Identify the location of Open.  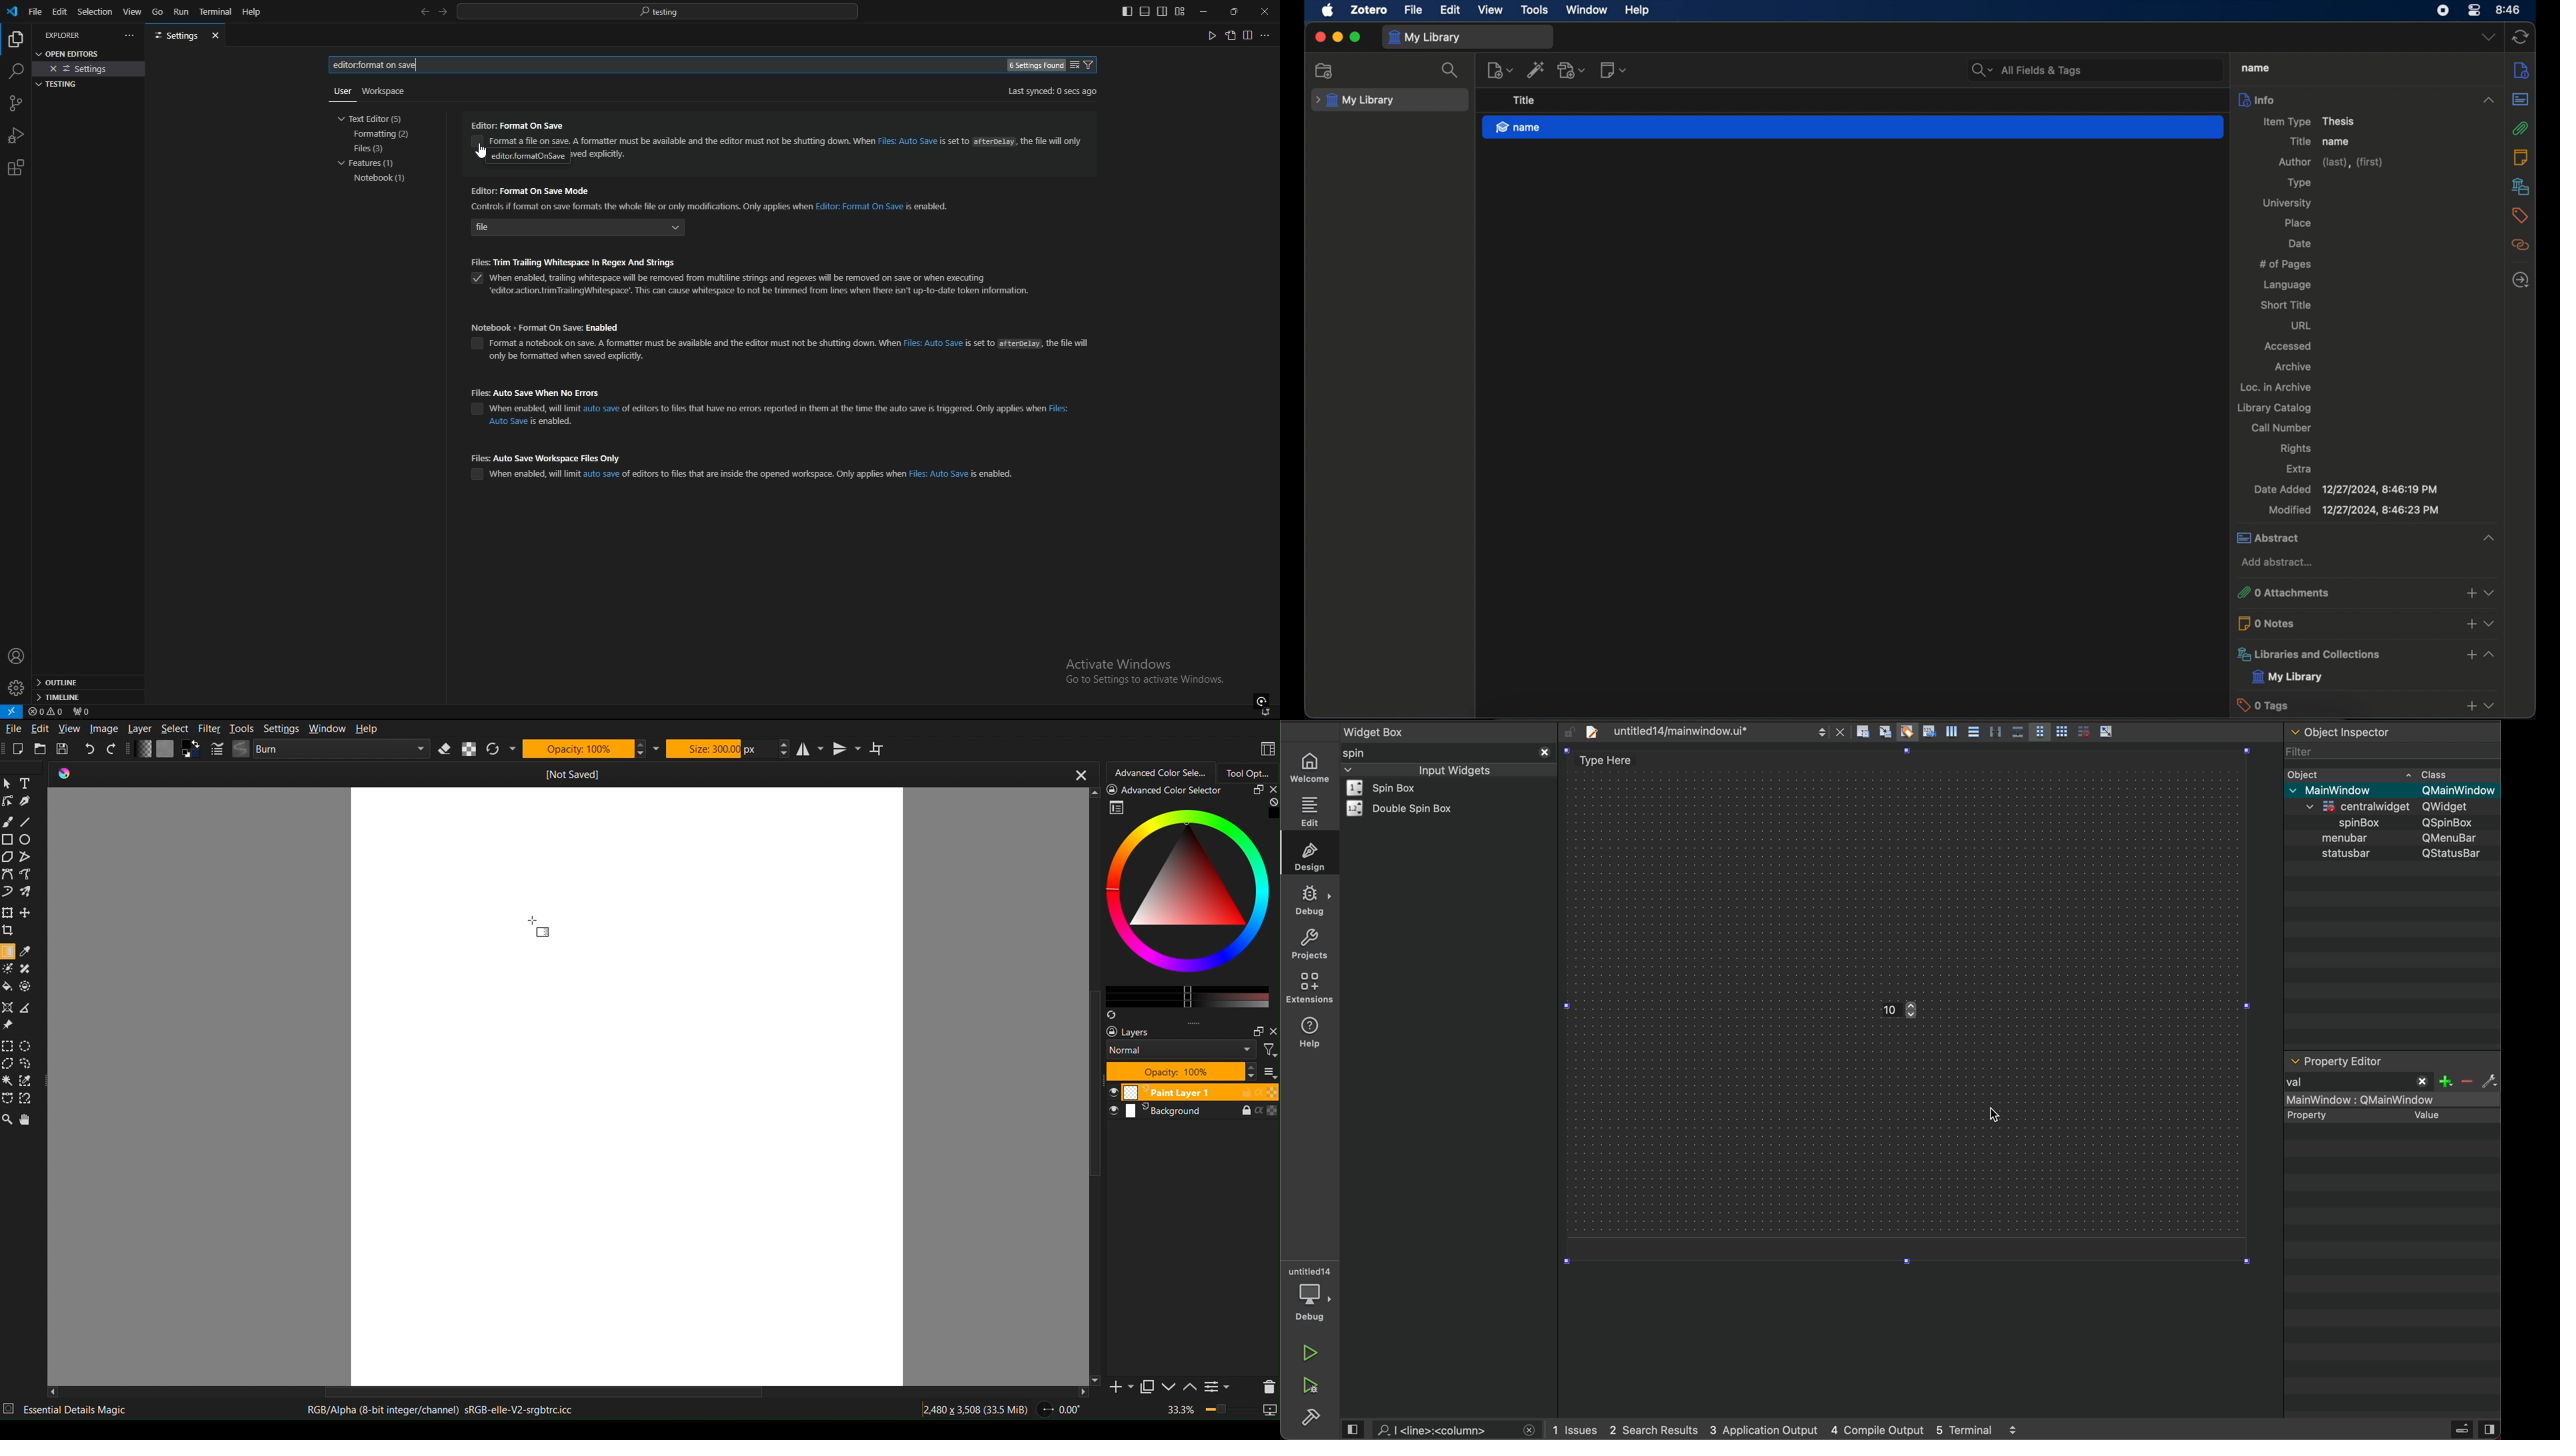
(41, 749).